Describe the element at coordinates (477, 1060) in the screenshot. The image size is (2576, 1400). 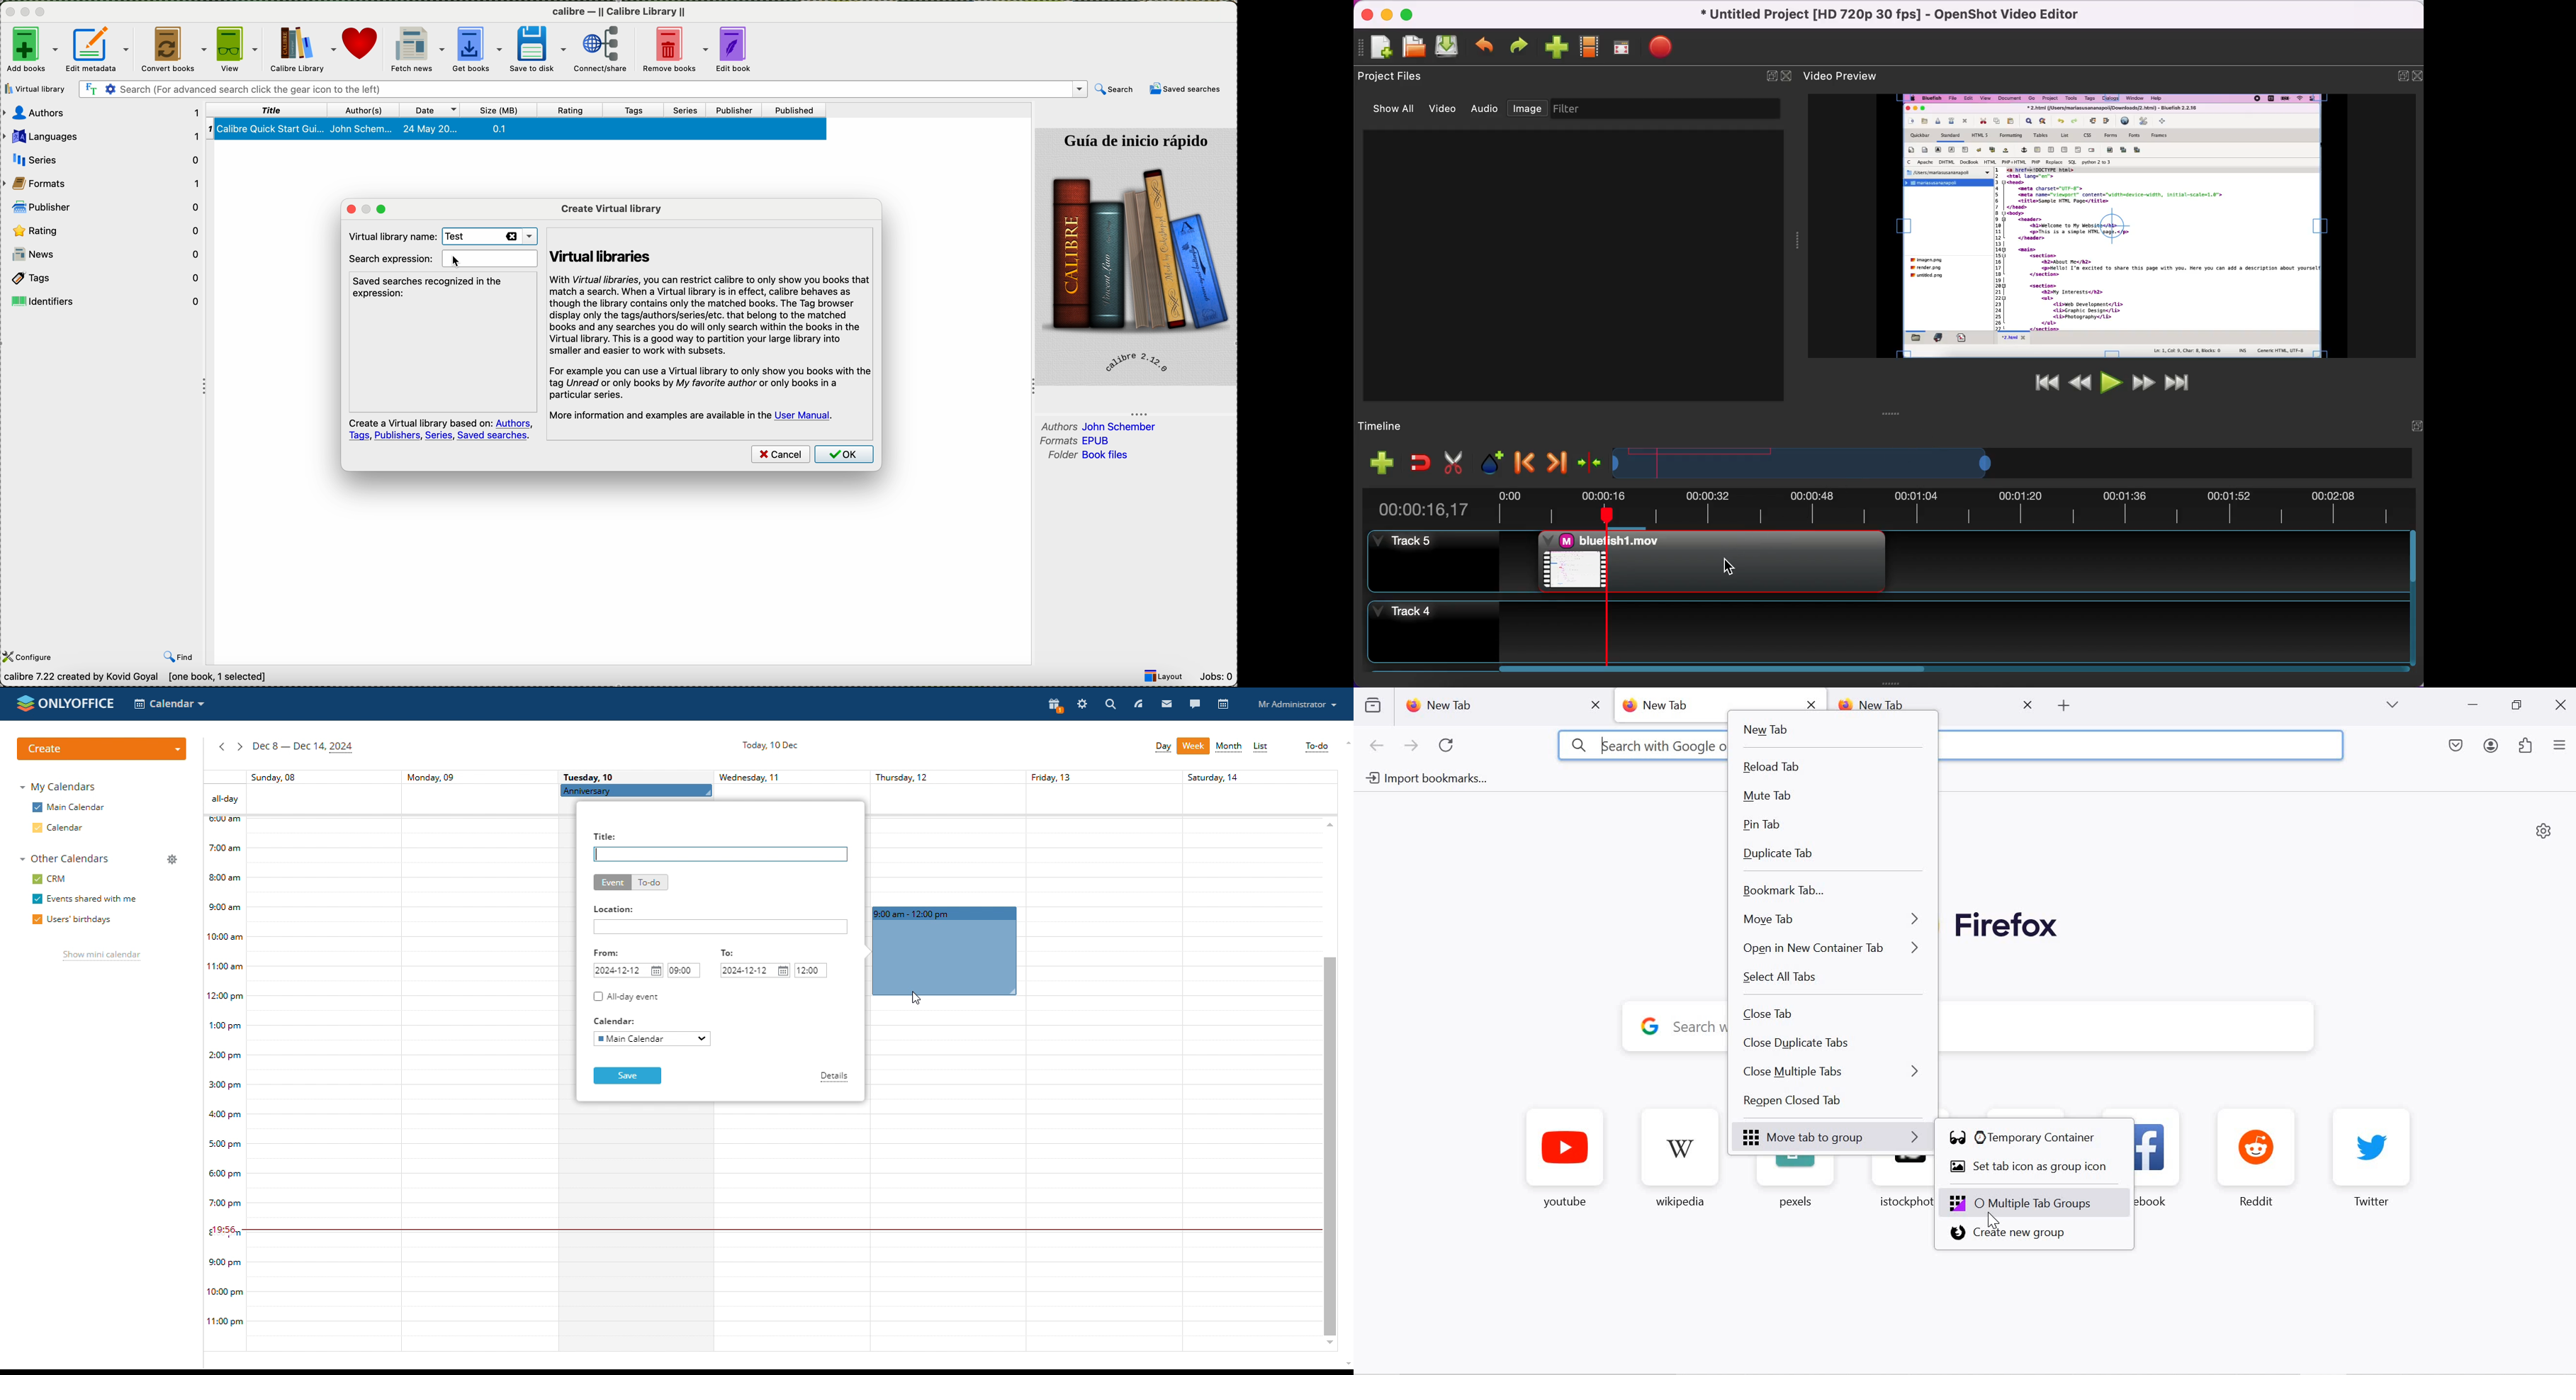
I see `monday` at that location.